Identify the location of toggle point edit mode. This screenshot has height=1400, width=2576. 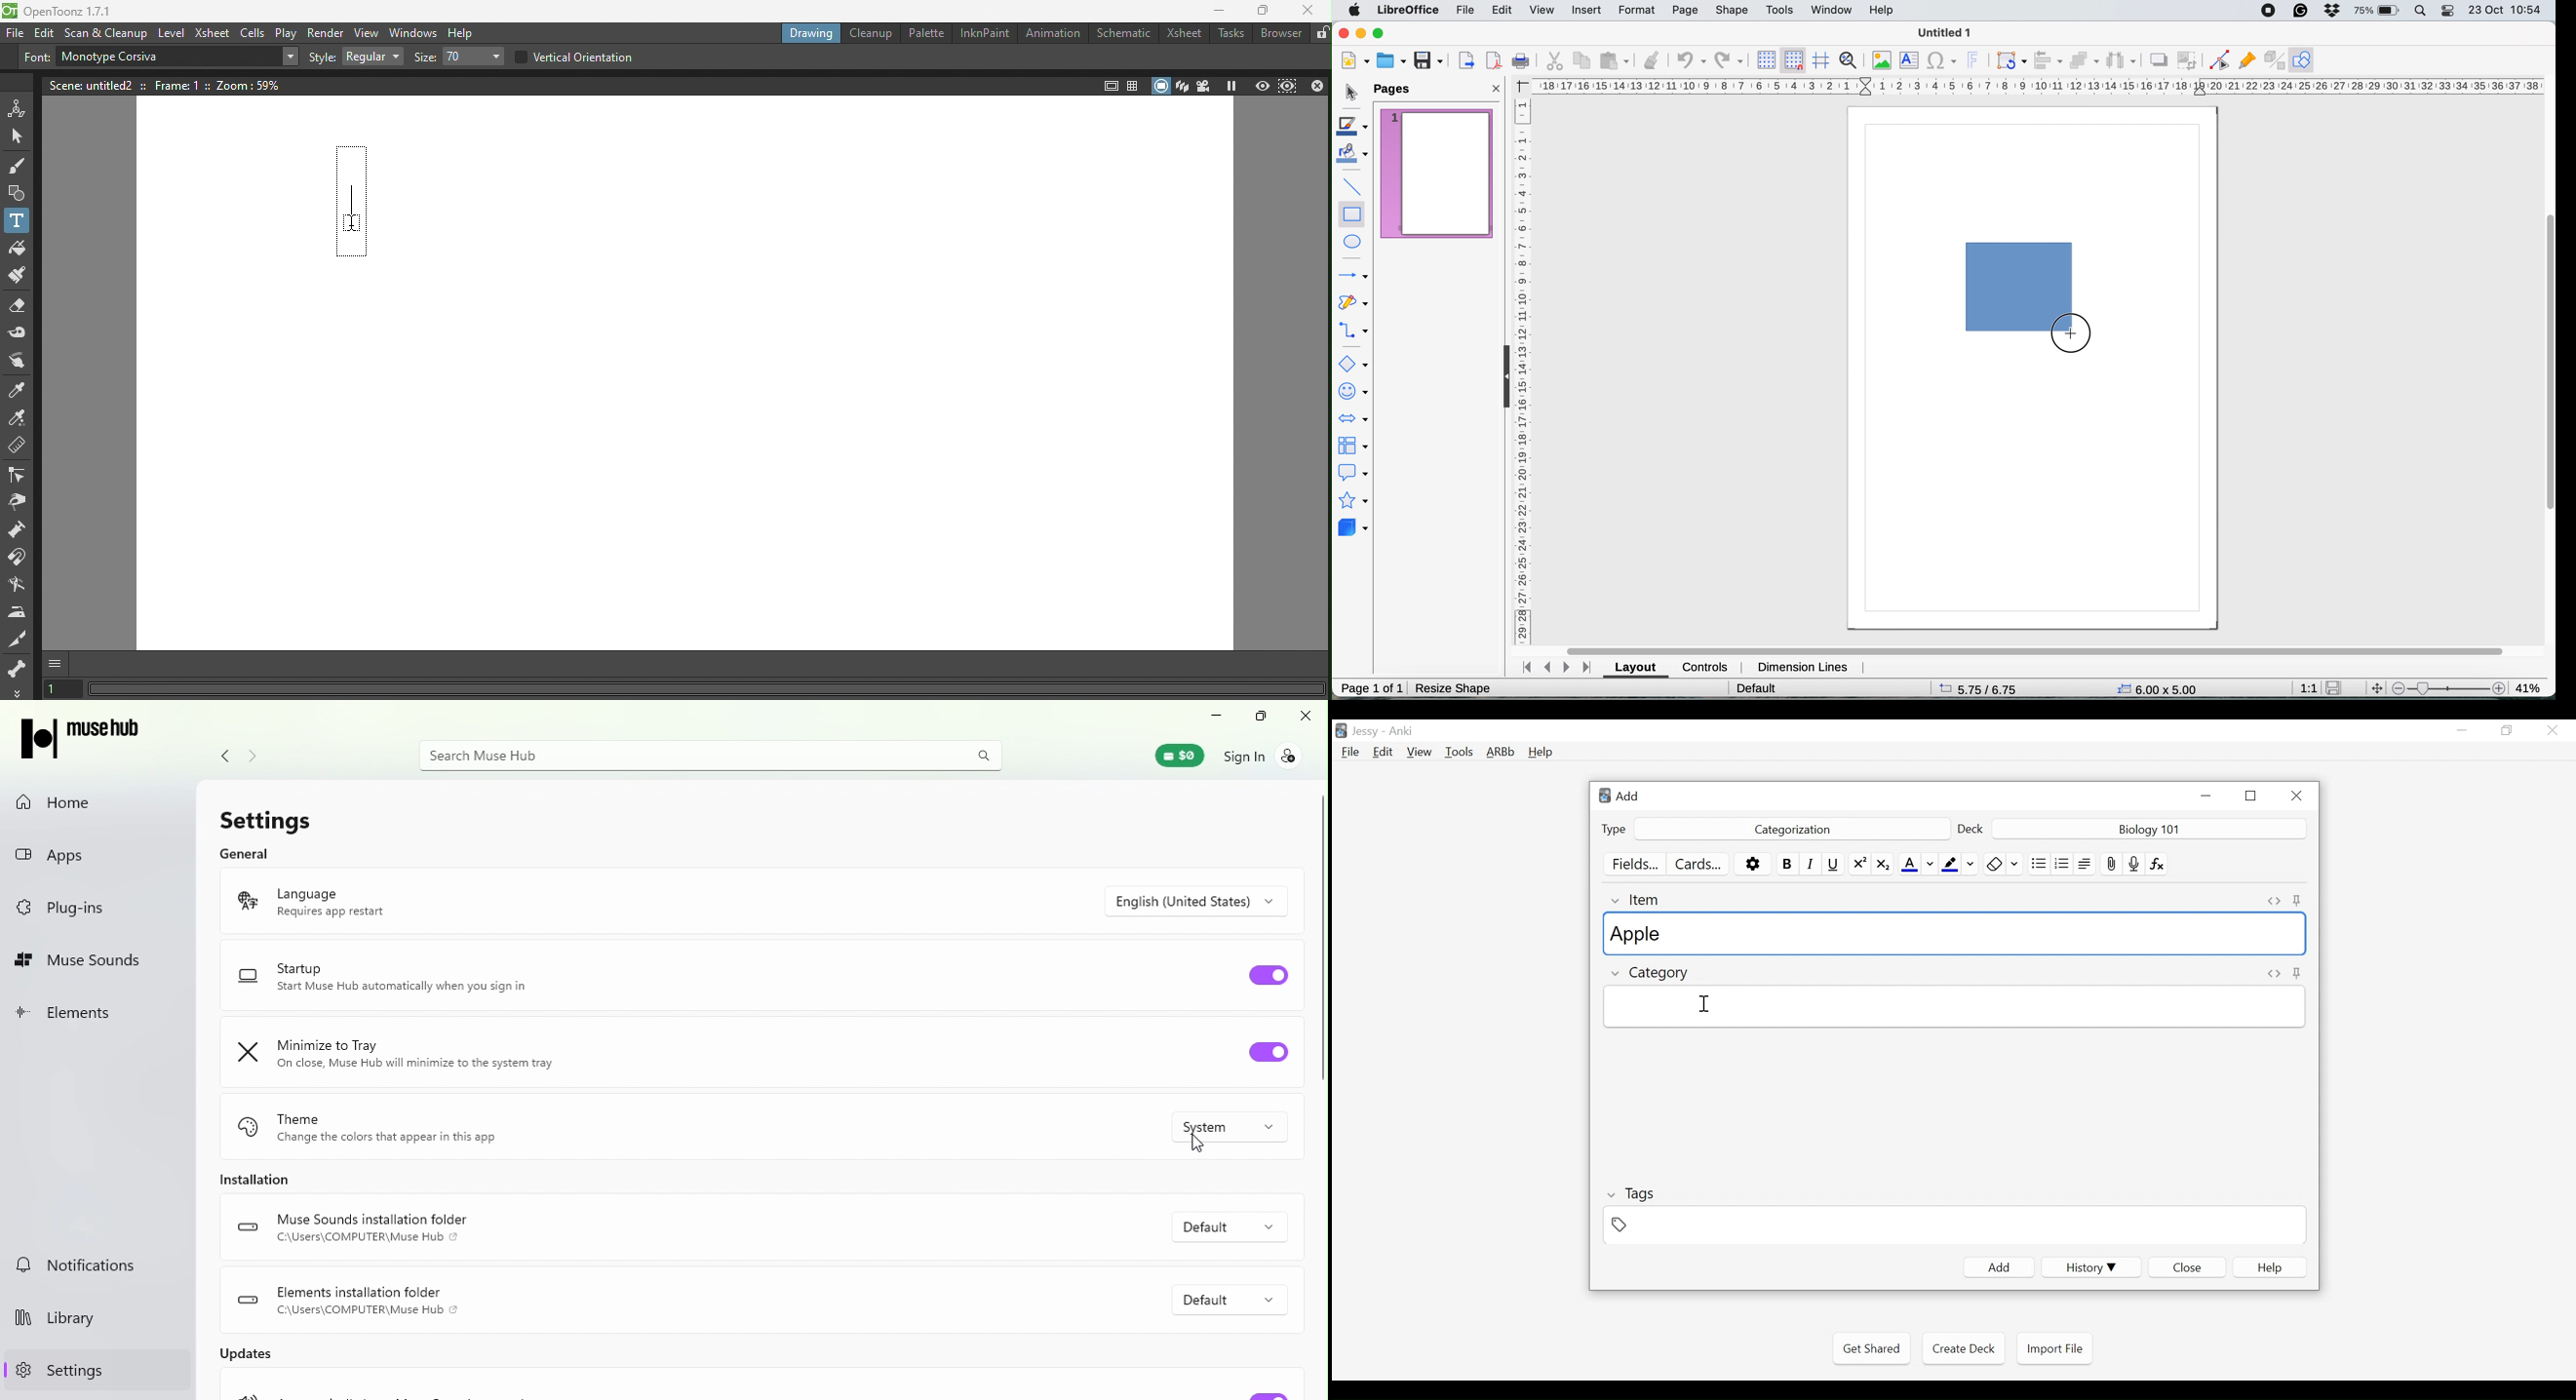
(2216, 62).